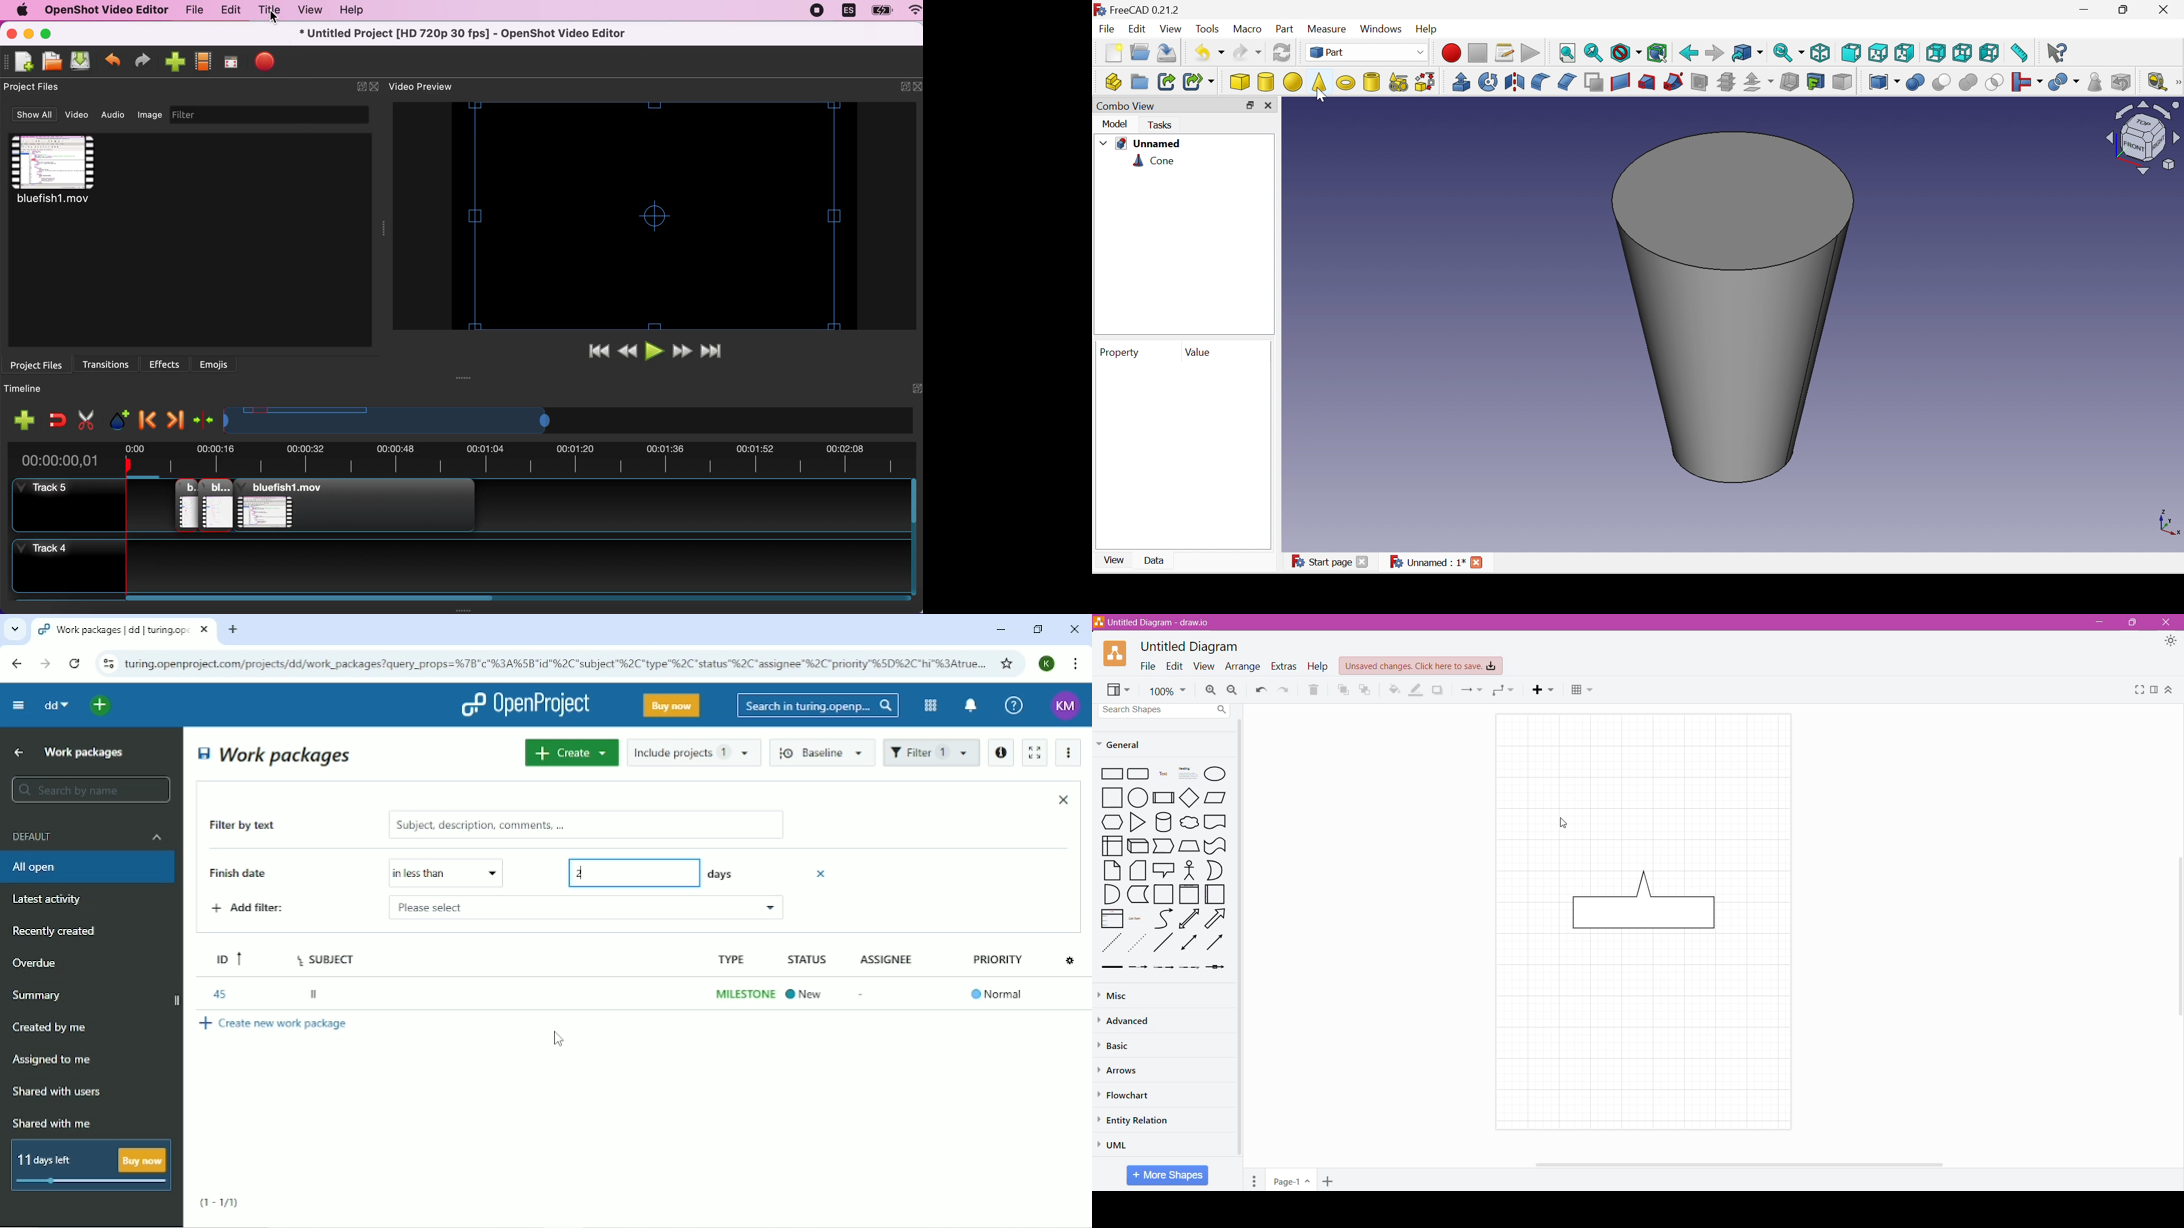 The image size is (2184, 1232). I want to click on Curved Line, so click(1163, 918).